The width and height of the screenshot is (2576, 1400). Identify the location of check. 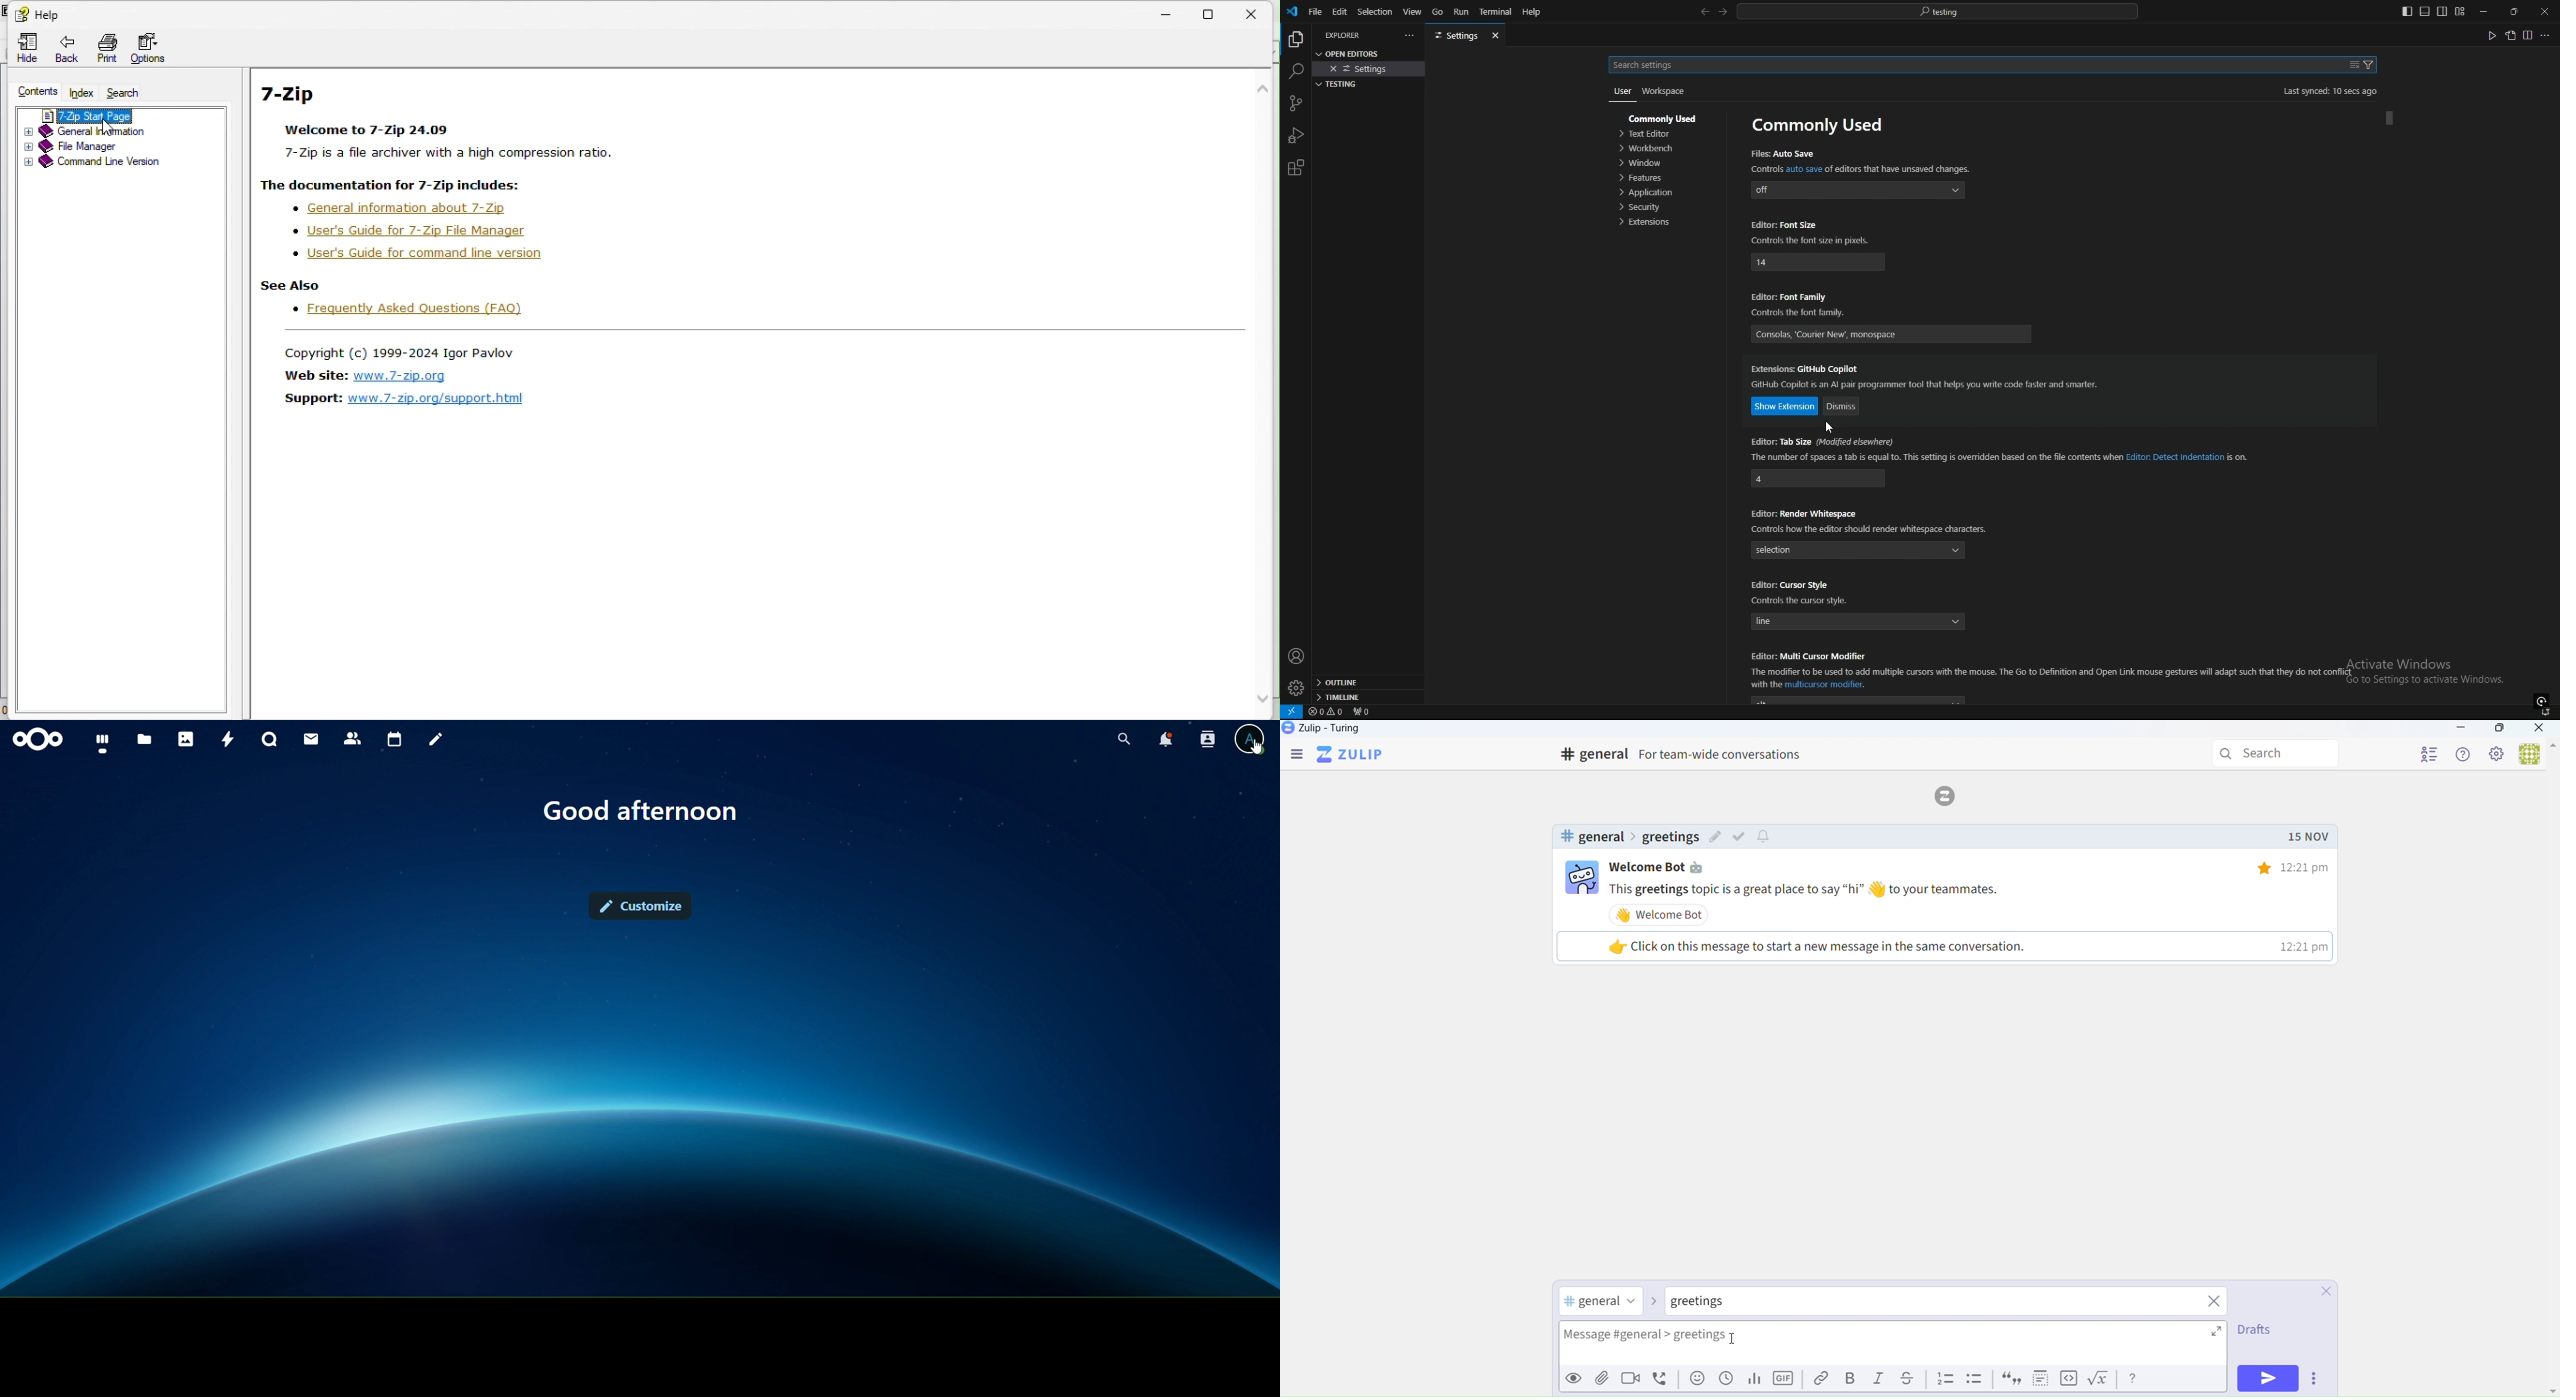
(1742, 836).